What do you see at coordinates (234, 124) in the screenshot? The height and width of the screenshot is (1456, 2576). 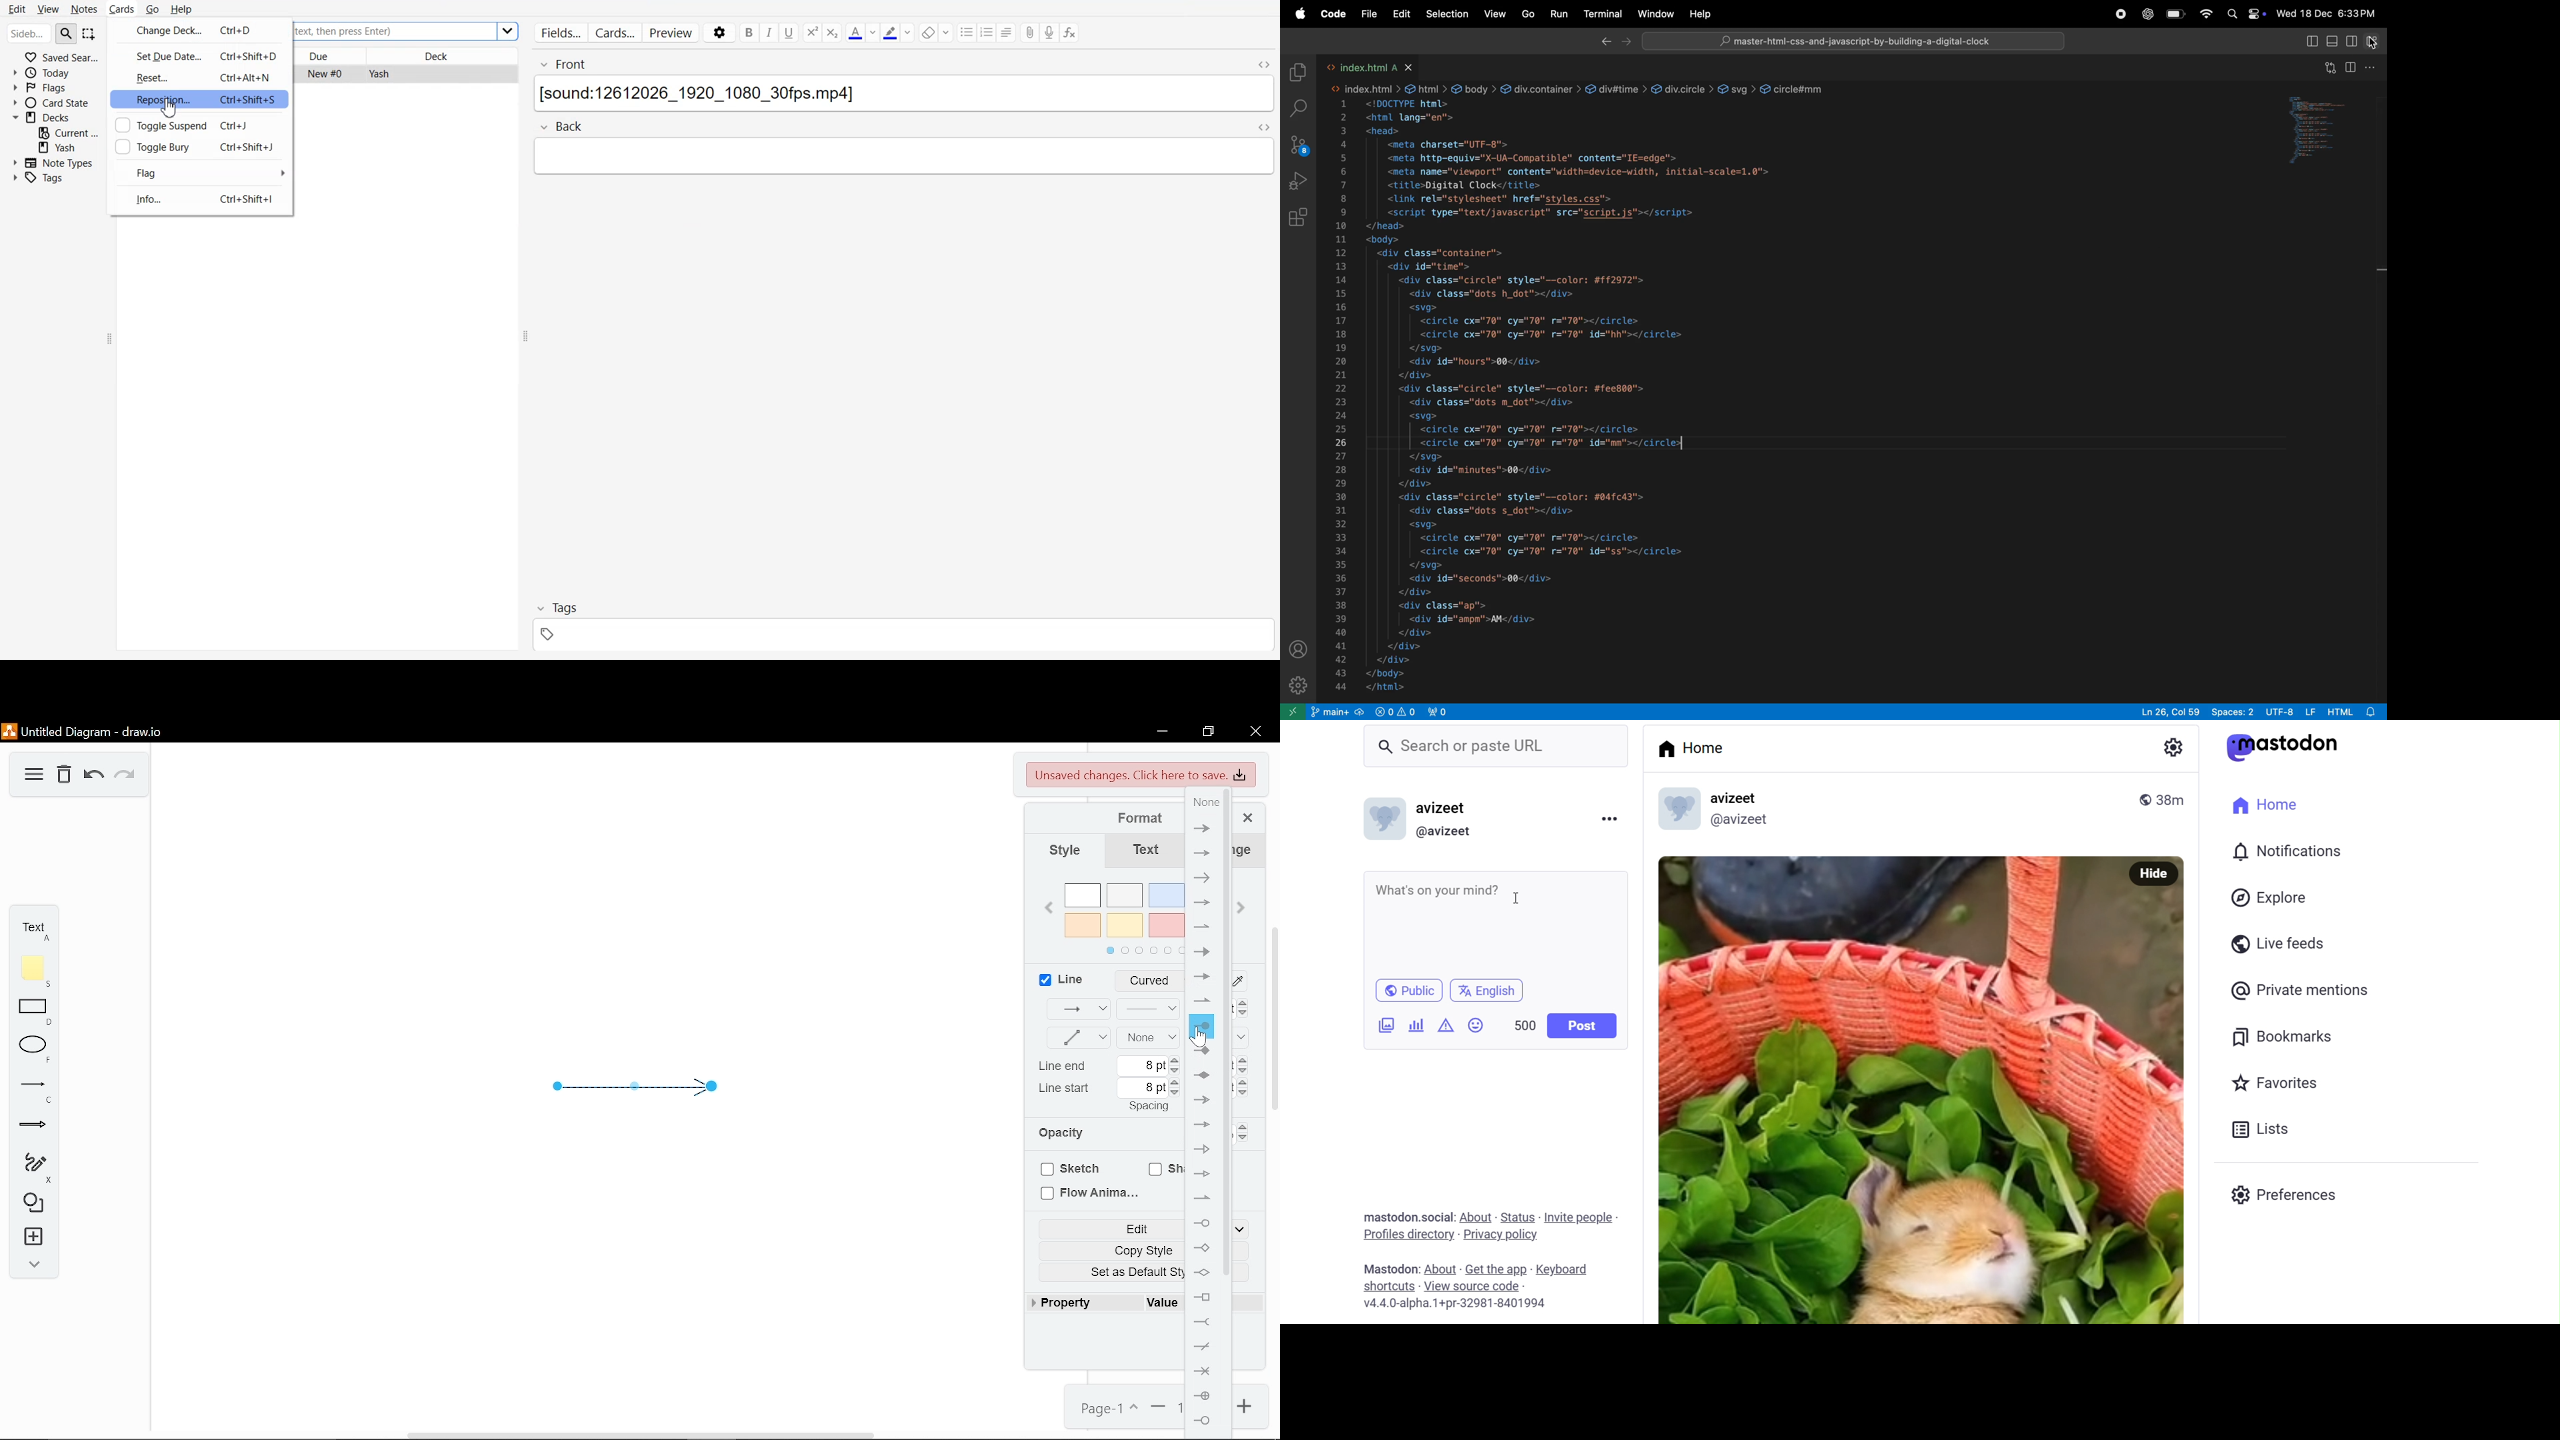 I see `Ctri+j` at bounding box center [234, 124].